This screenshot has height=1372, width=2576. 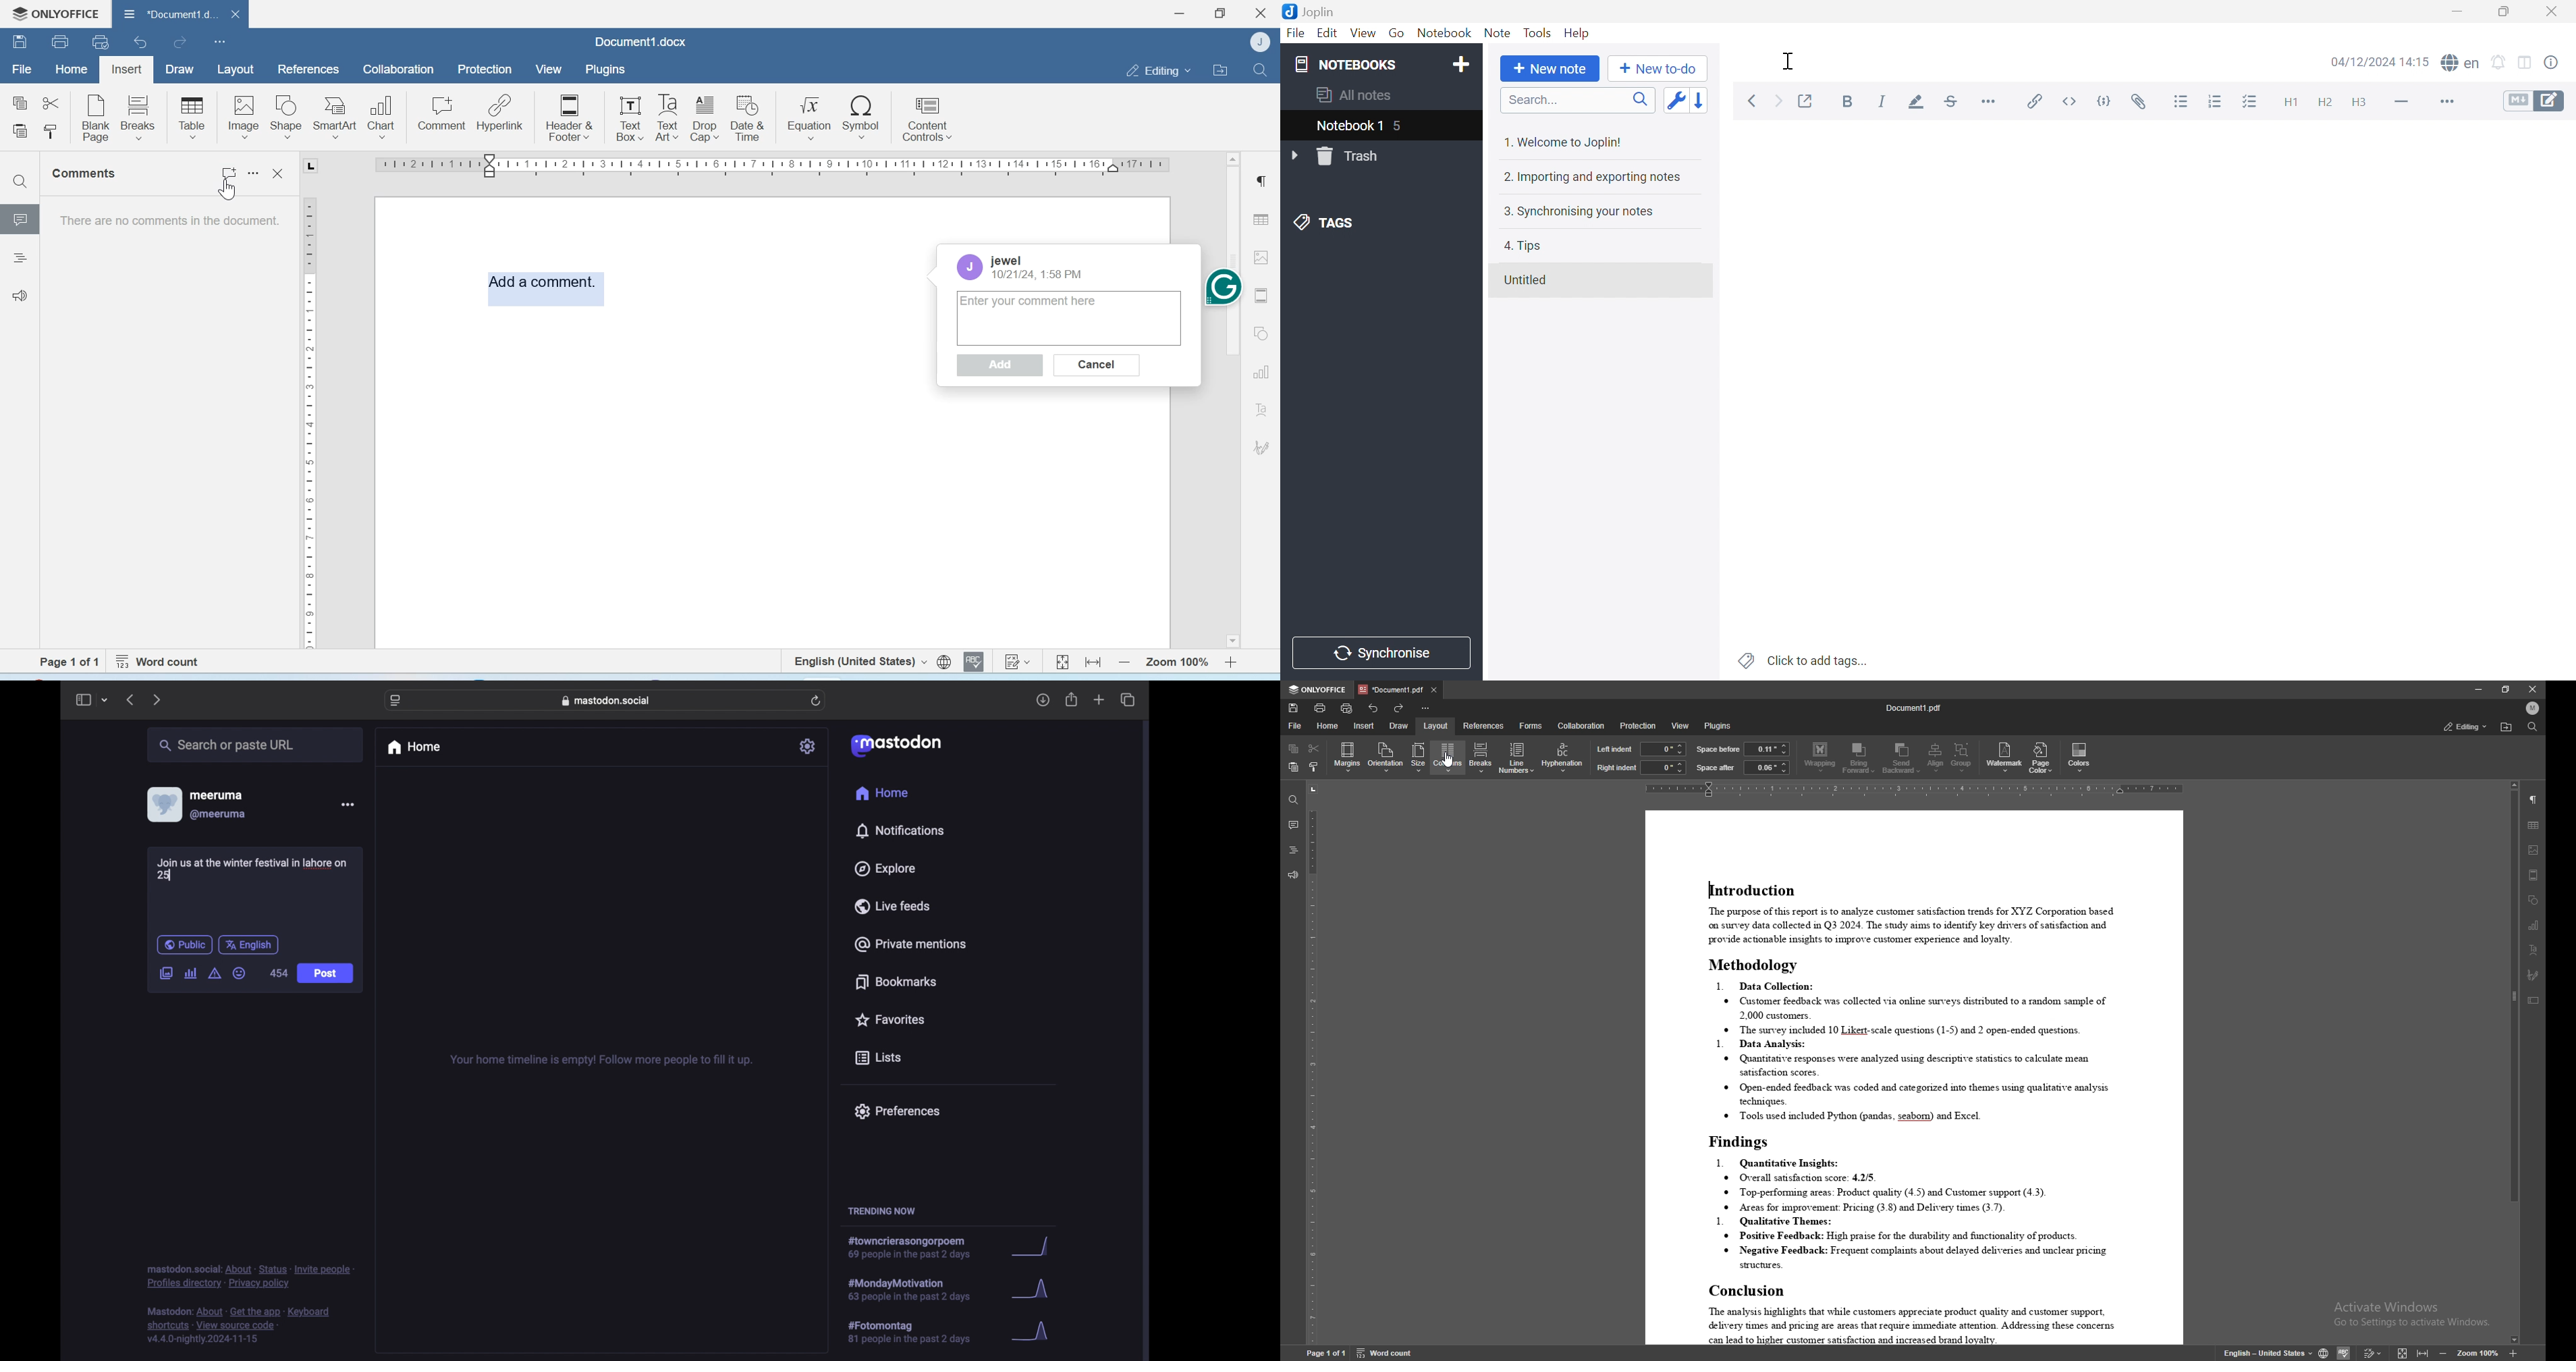 What do you see at coordinates (766, 167) in the screenshot?
I see `Scale` at bounding box center [766, 167].